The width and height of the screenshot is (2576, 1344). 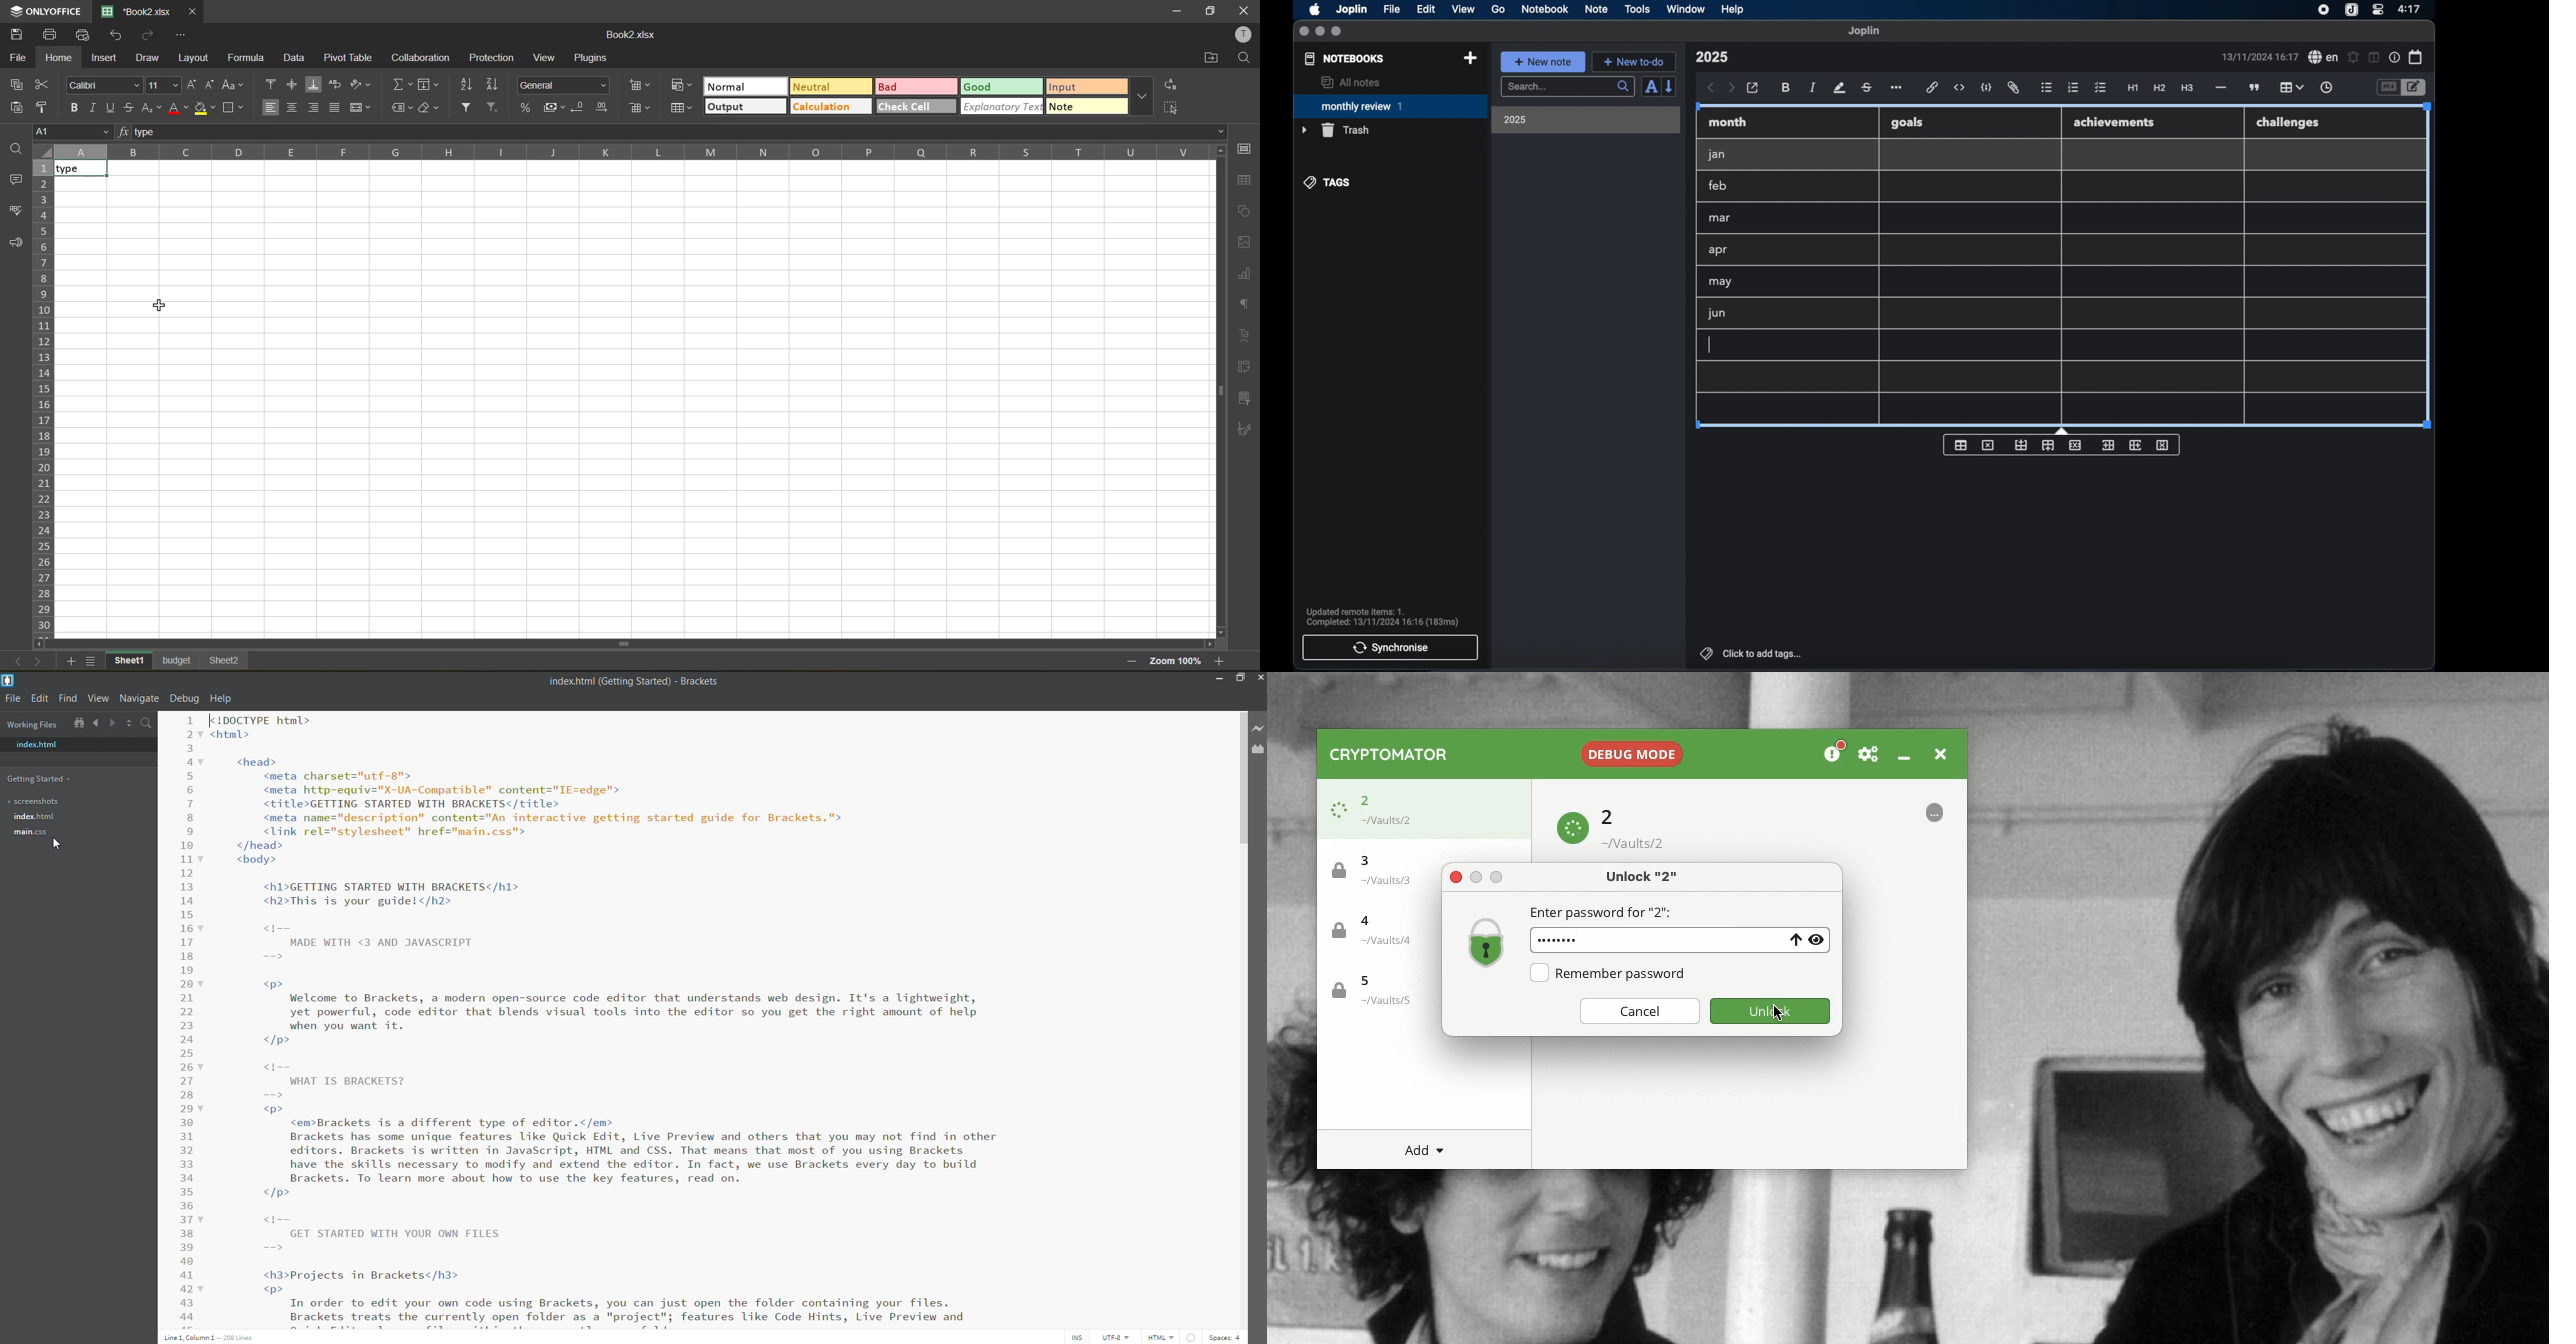 What do you see at coordinates (1216, 679) in the screenshot?
I see `minimize` at bounding box center [1216, 679].